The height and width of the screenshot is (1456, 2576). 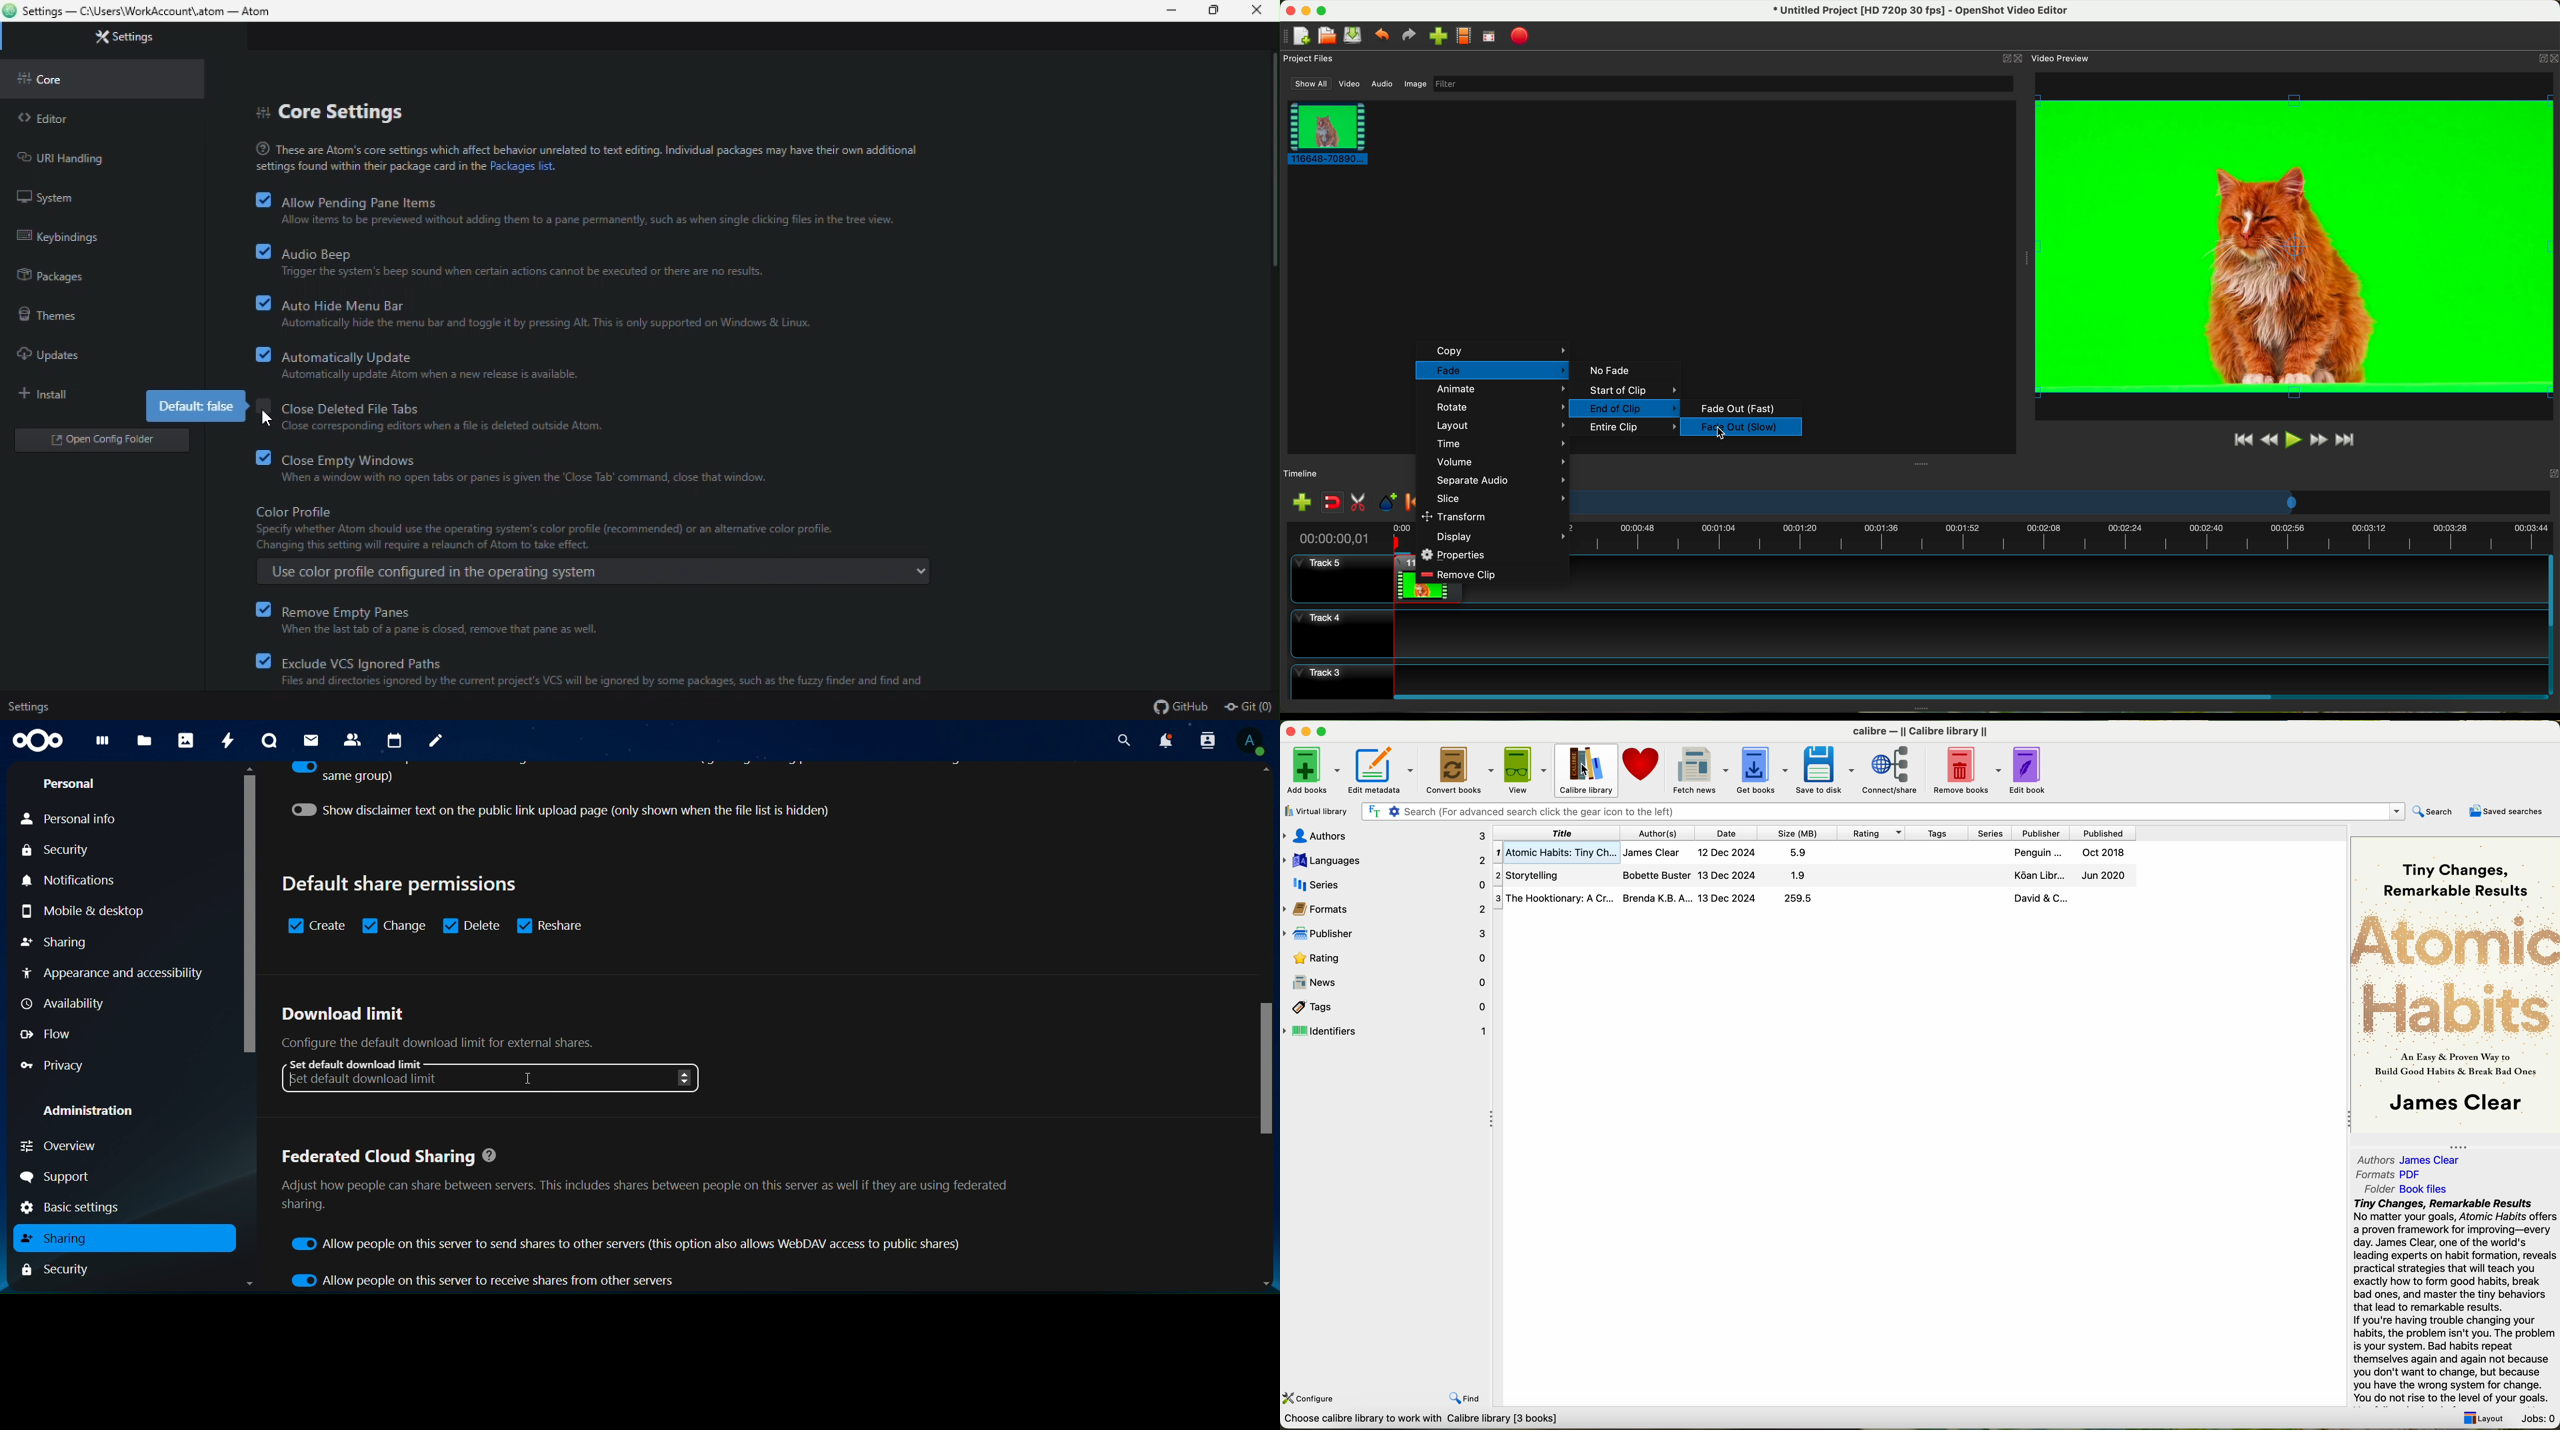 What do you see at coordinates (1386, 957) in the screenshot?
I see `rating` at bounding box center [1386, 957].